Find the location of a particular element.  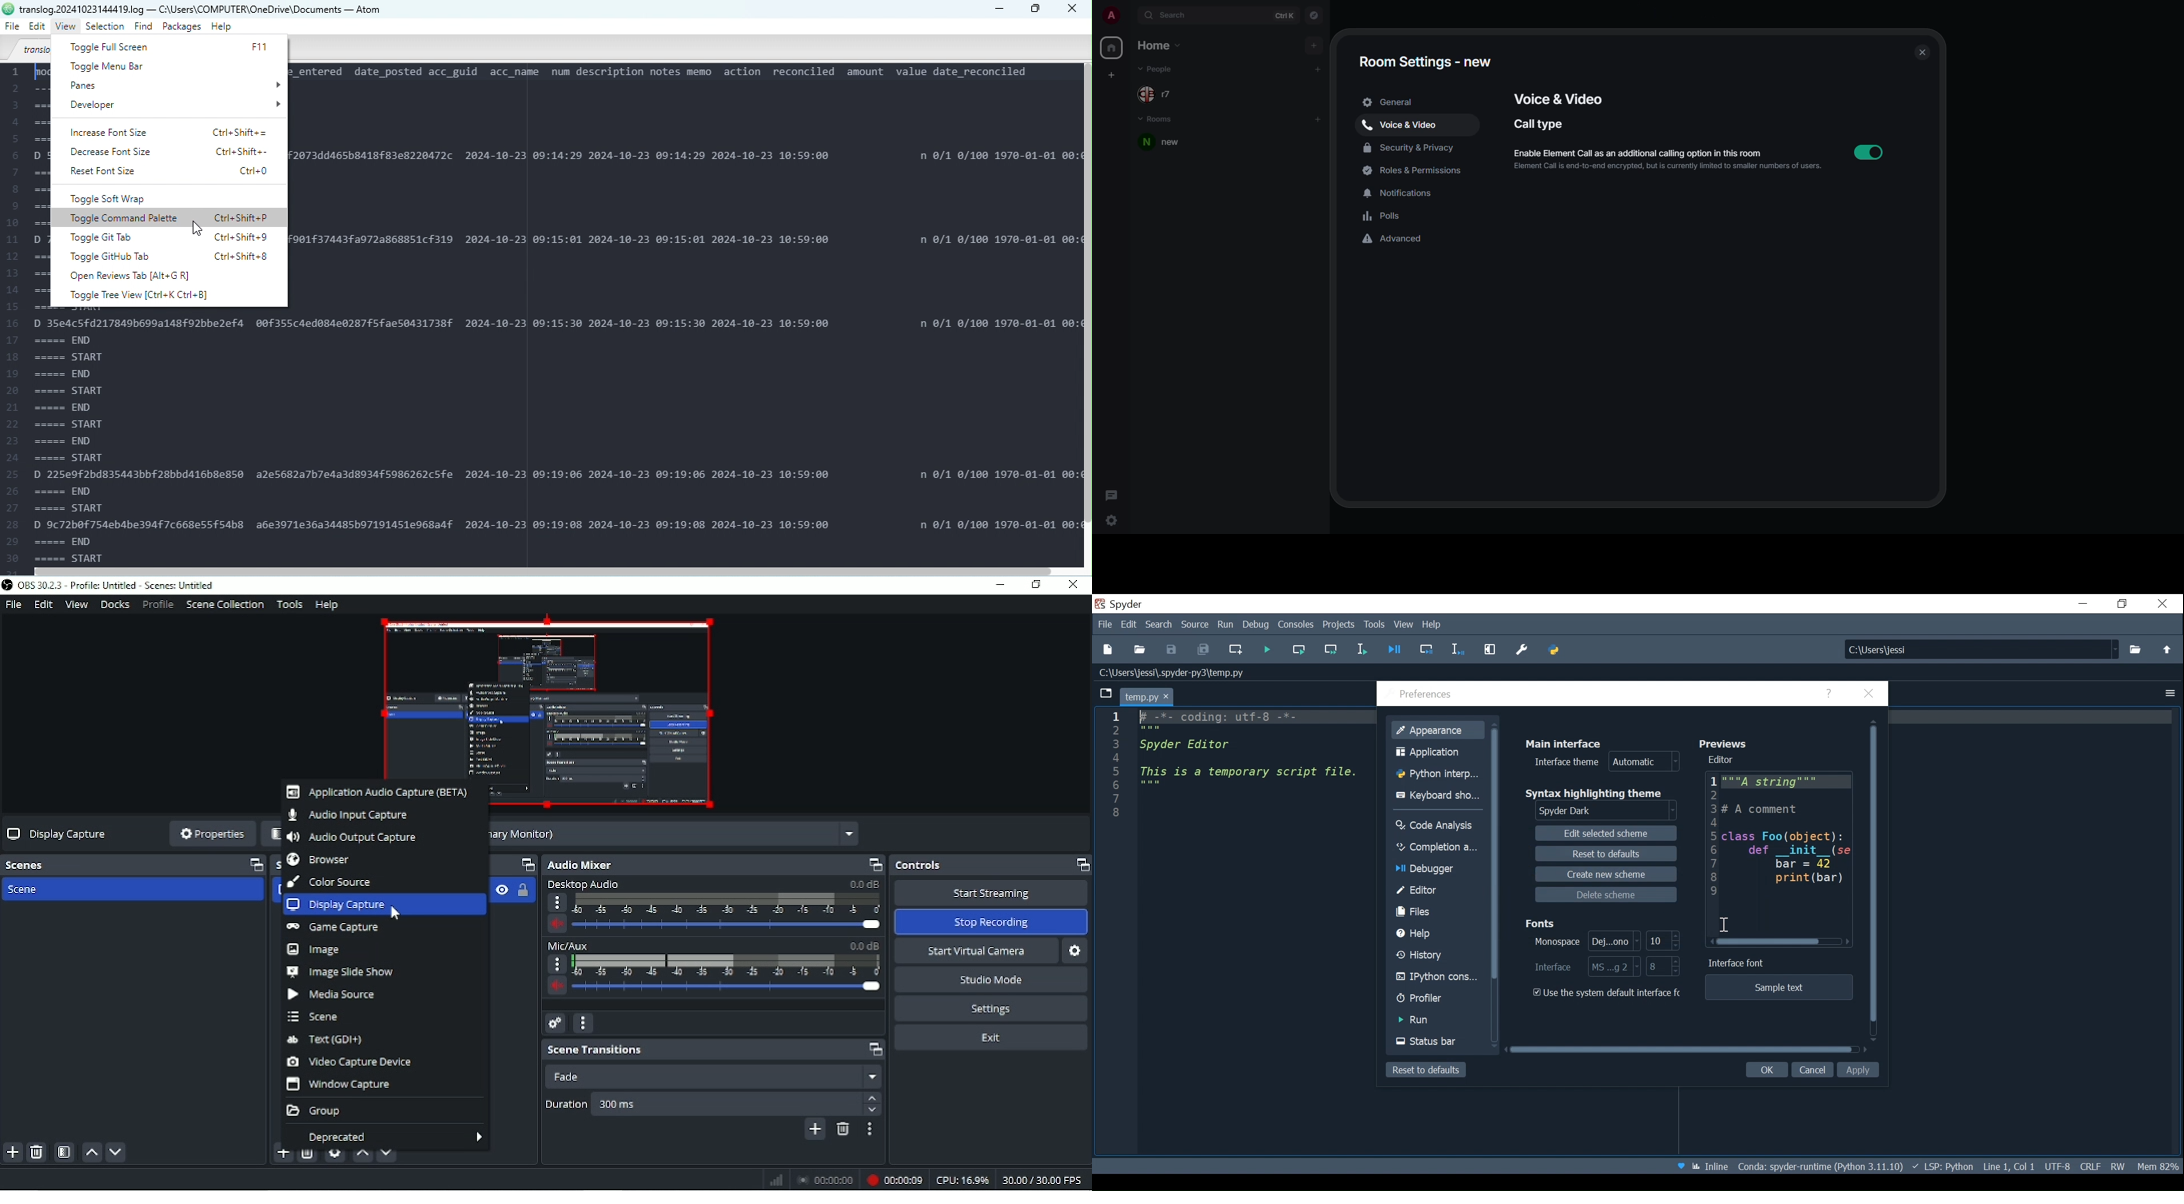

navigator is located at coordinates (1314, 16).